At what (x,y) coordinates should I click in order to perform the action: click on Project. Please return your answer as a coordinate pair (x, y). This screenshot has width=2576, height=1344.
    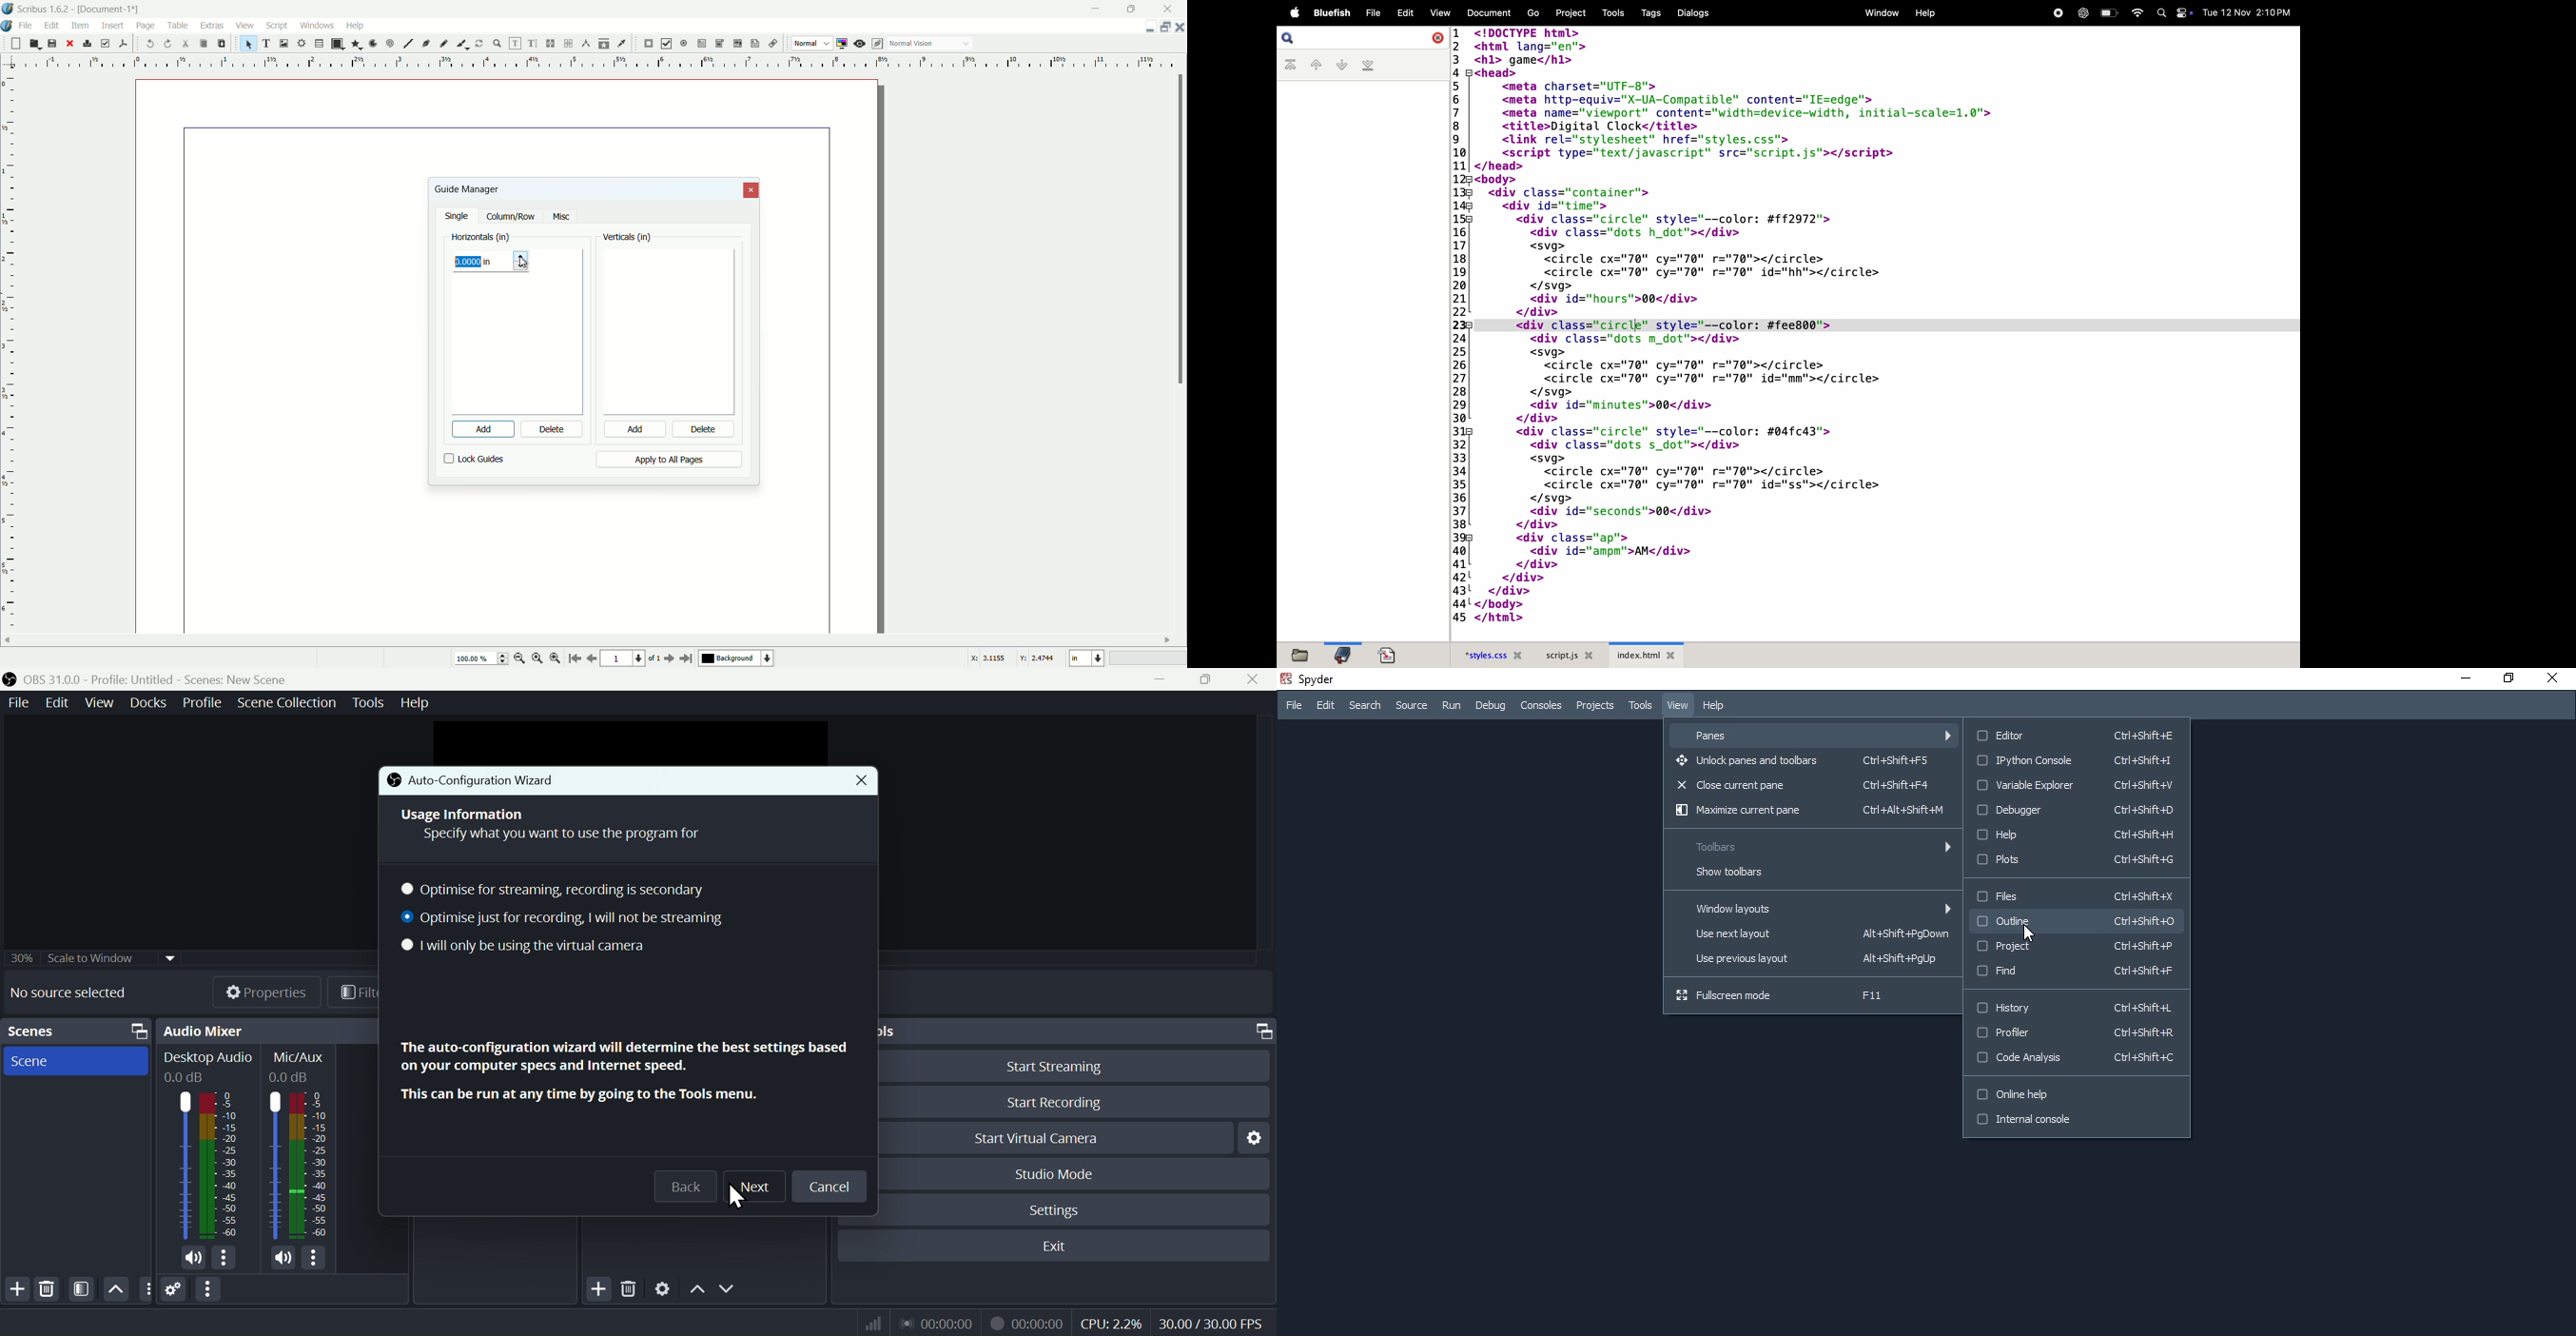
    Looking at the image, I should click on (2076, 946).